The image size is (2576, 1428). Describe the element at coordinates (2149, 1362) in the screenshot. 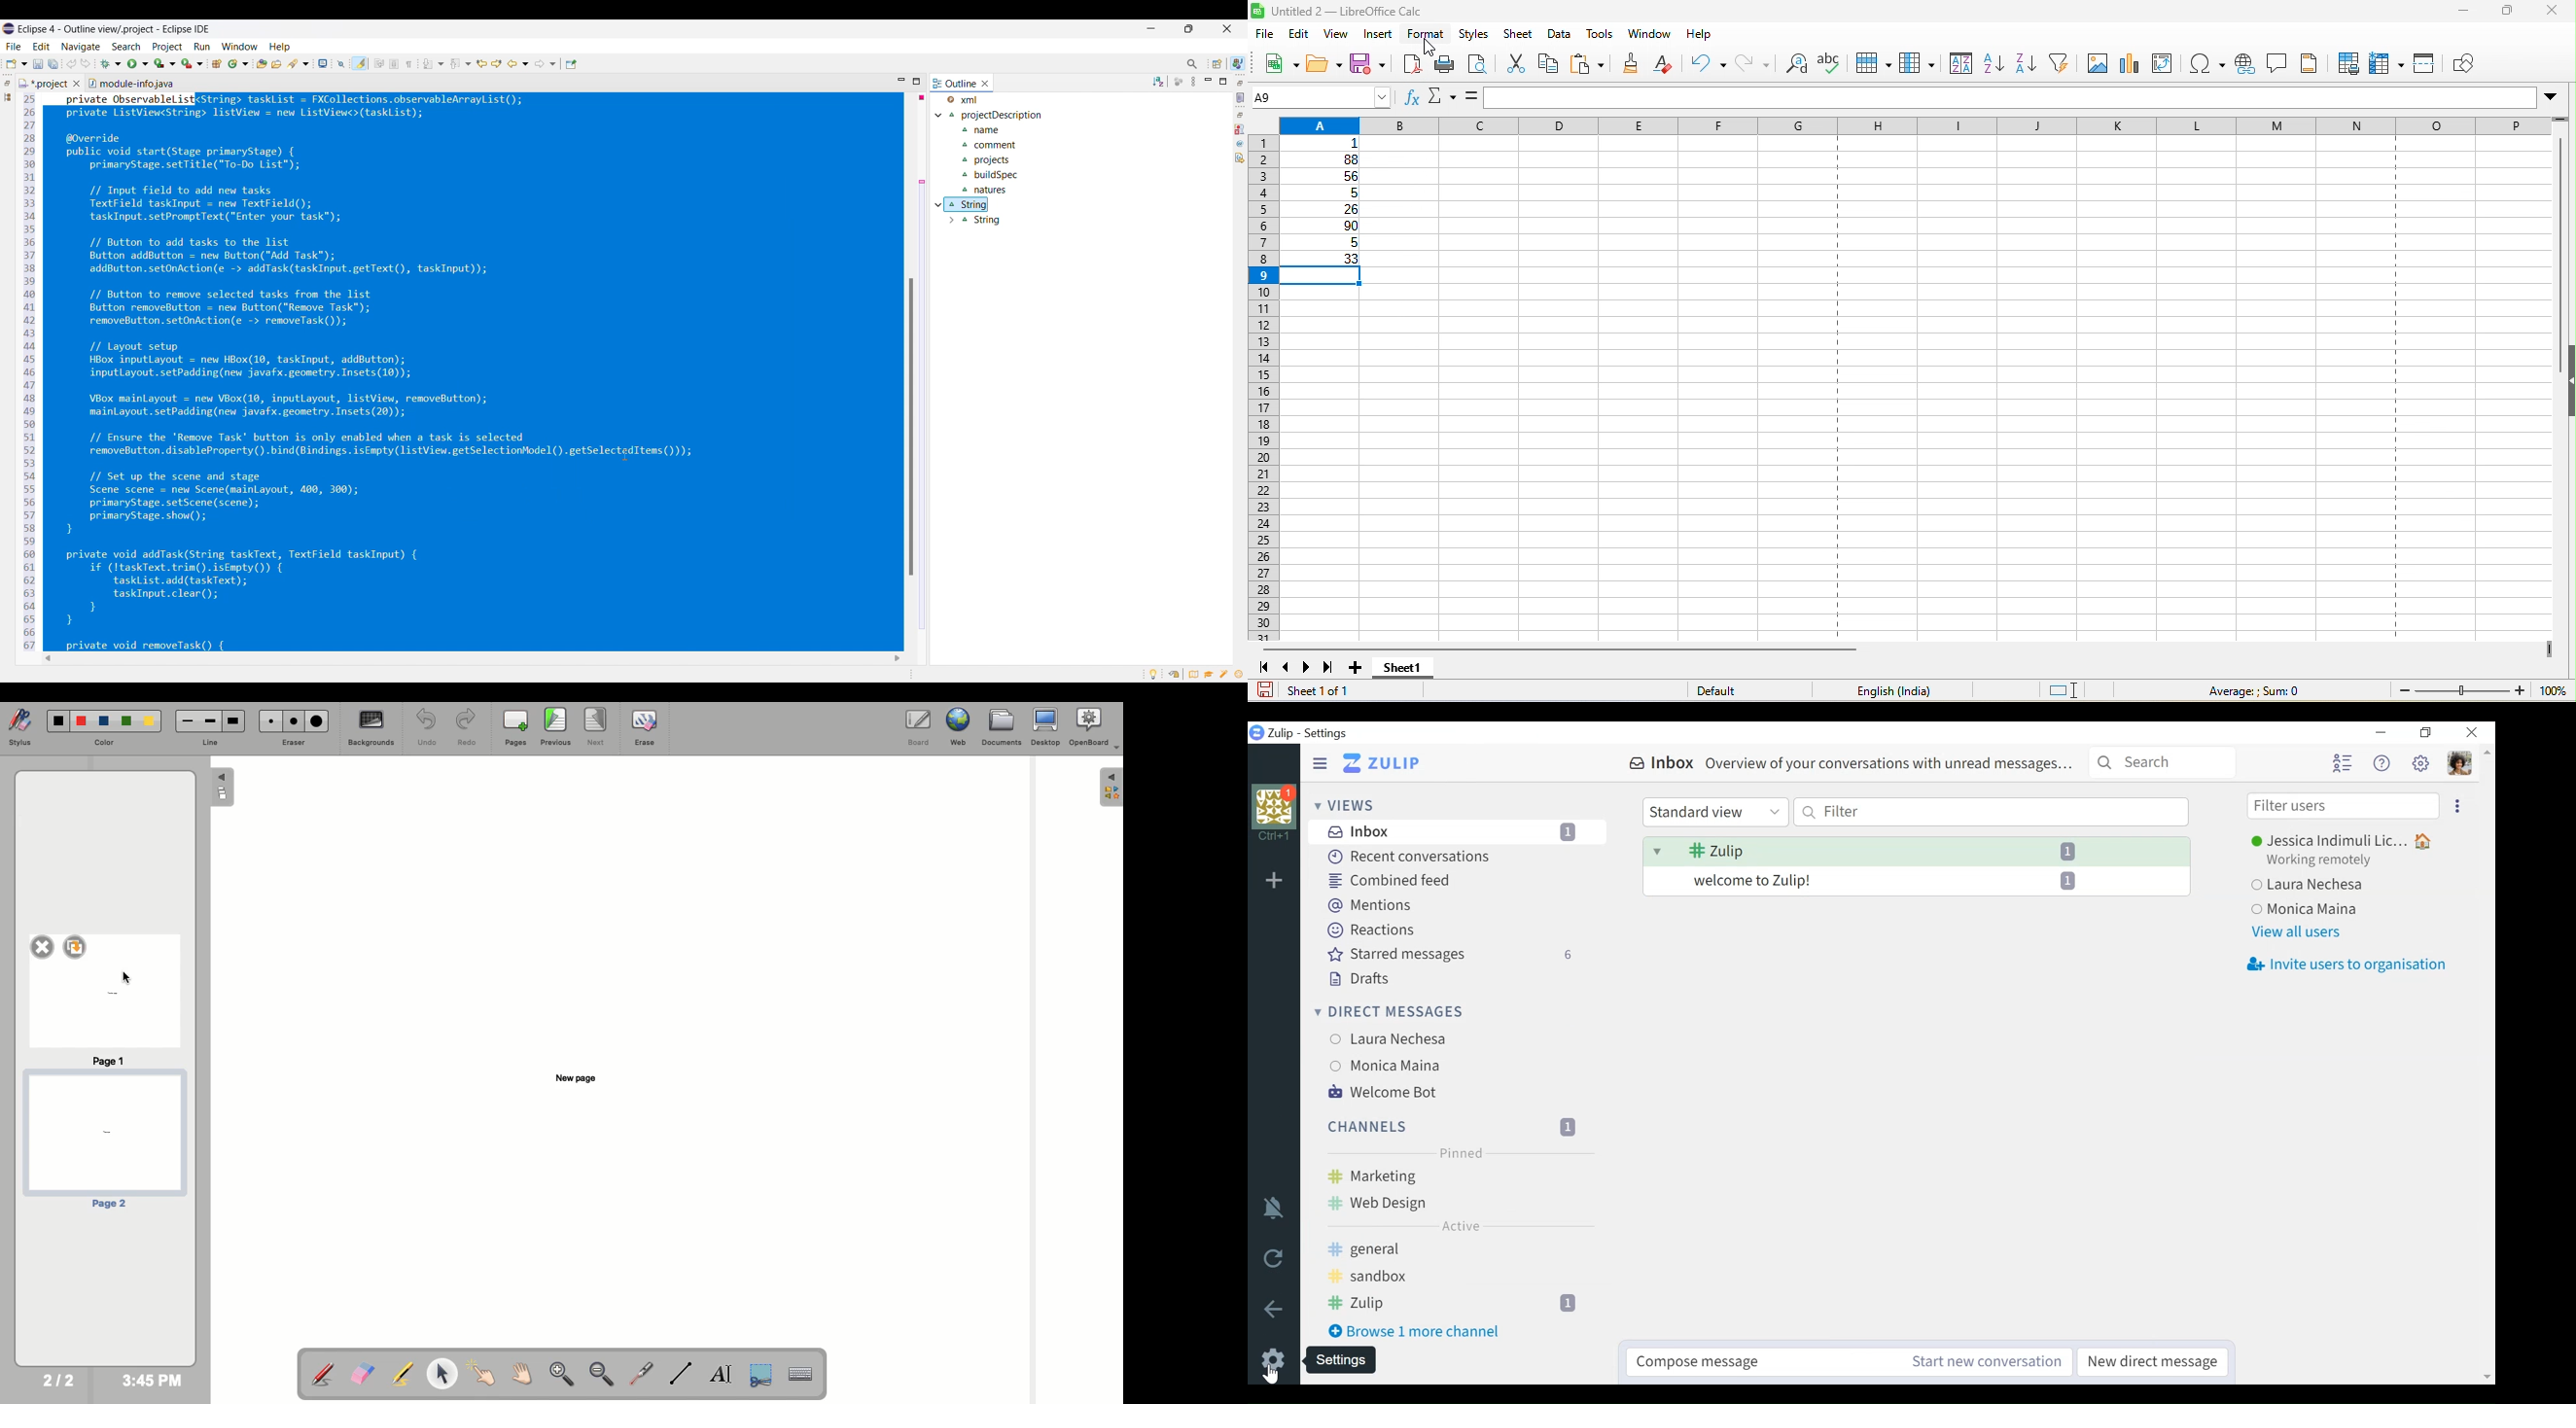

I see `New Direct message` at that location.